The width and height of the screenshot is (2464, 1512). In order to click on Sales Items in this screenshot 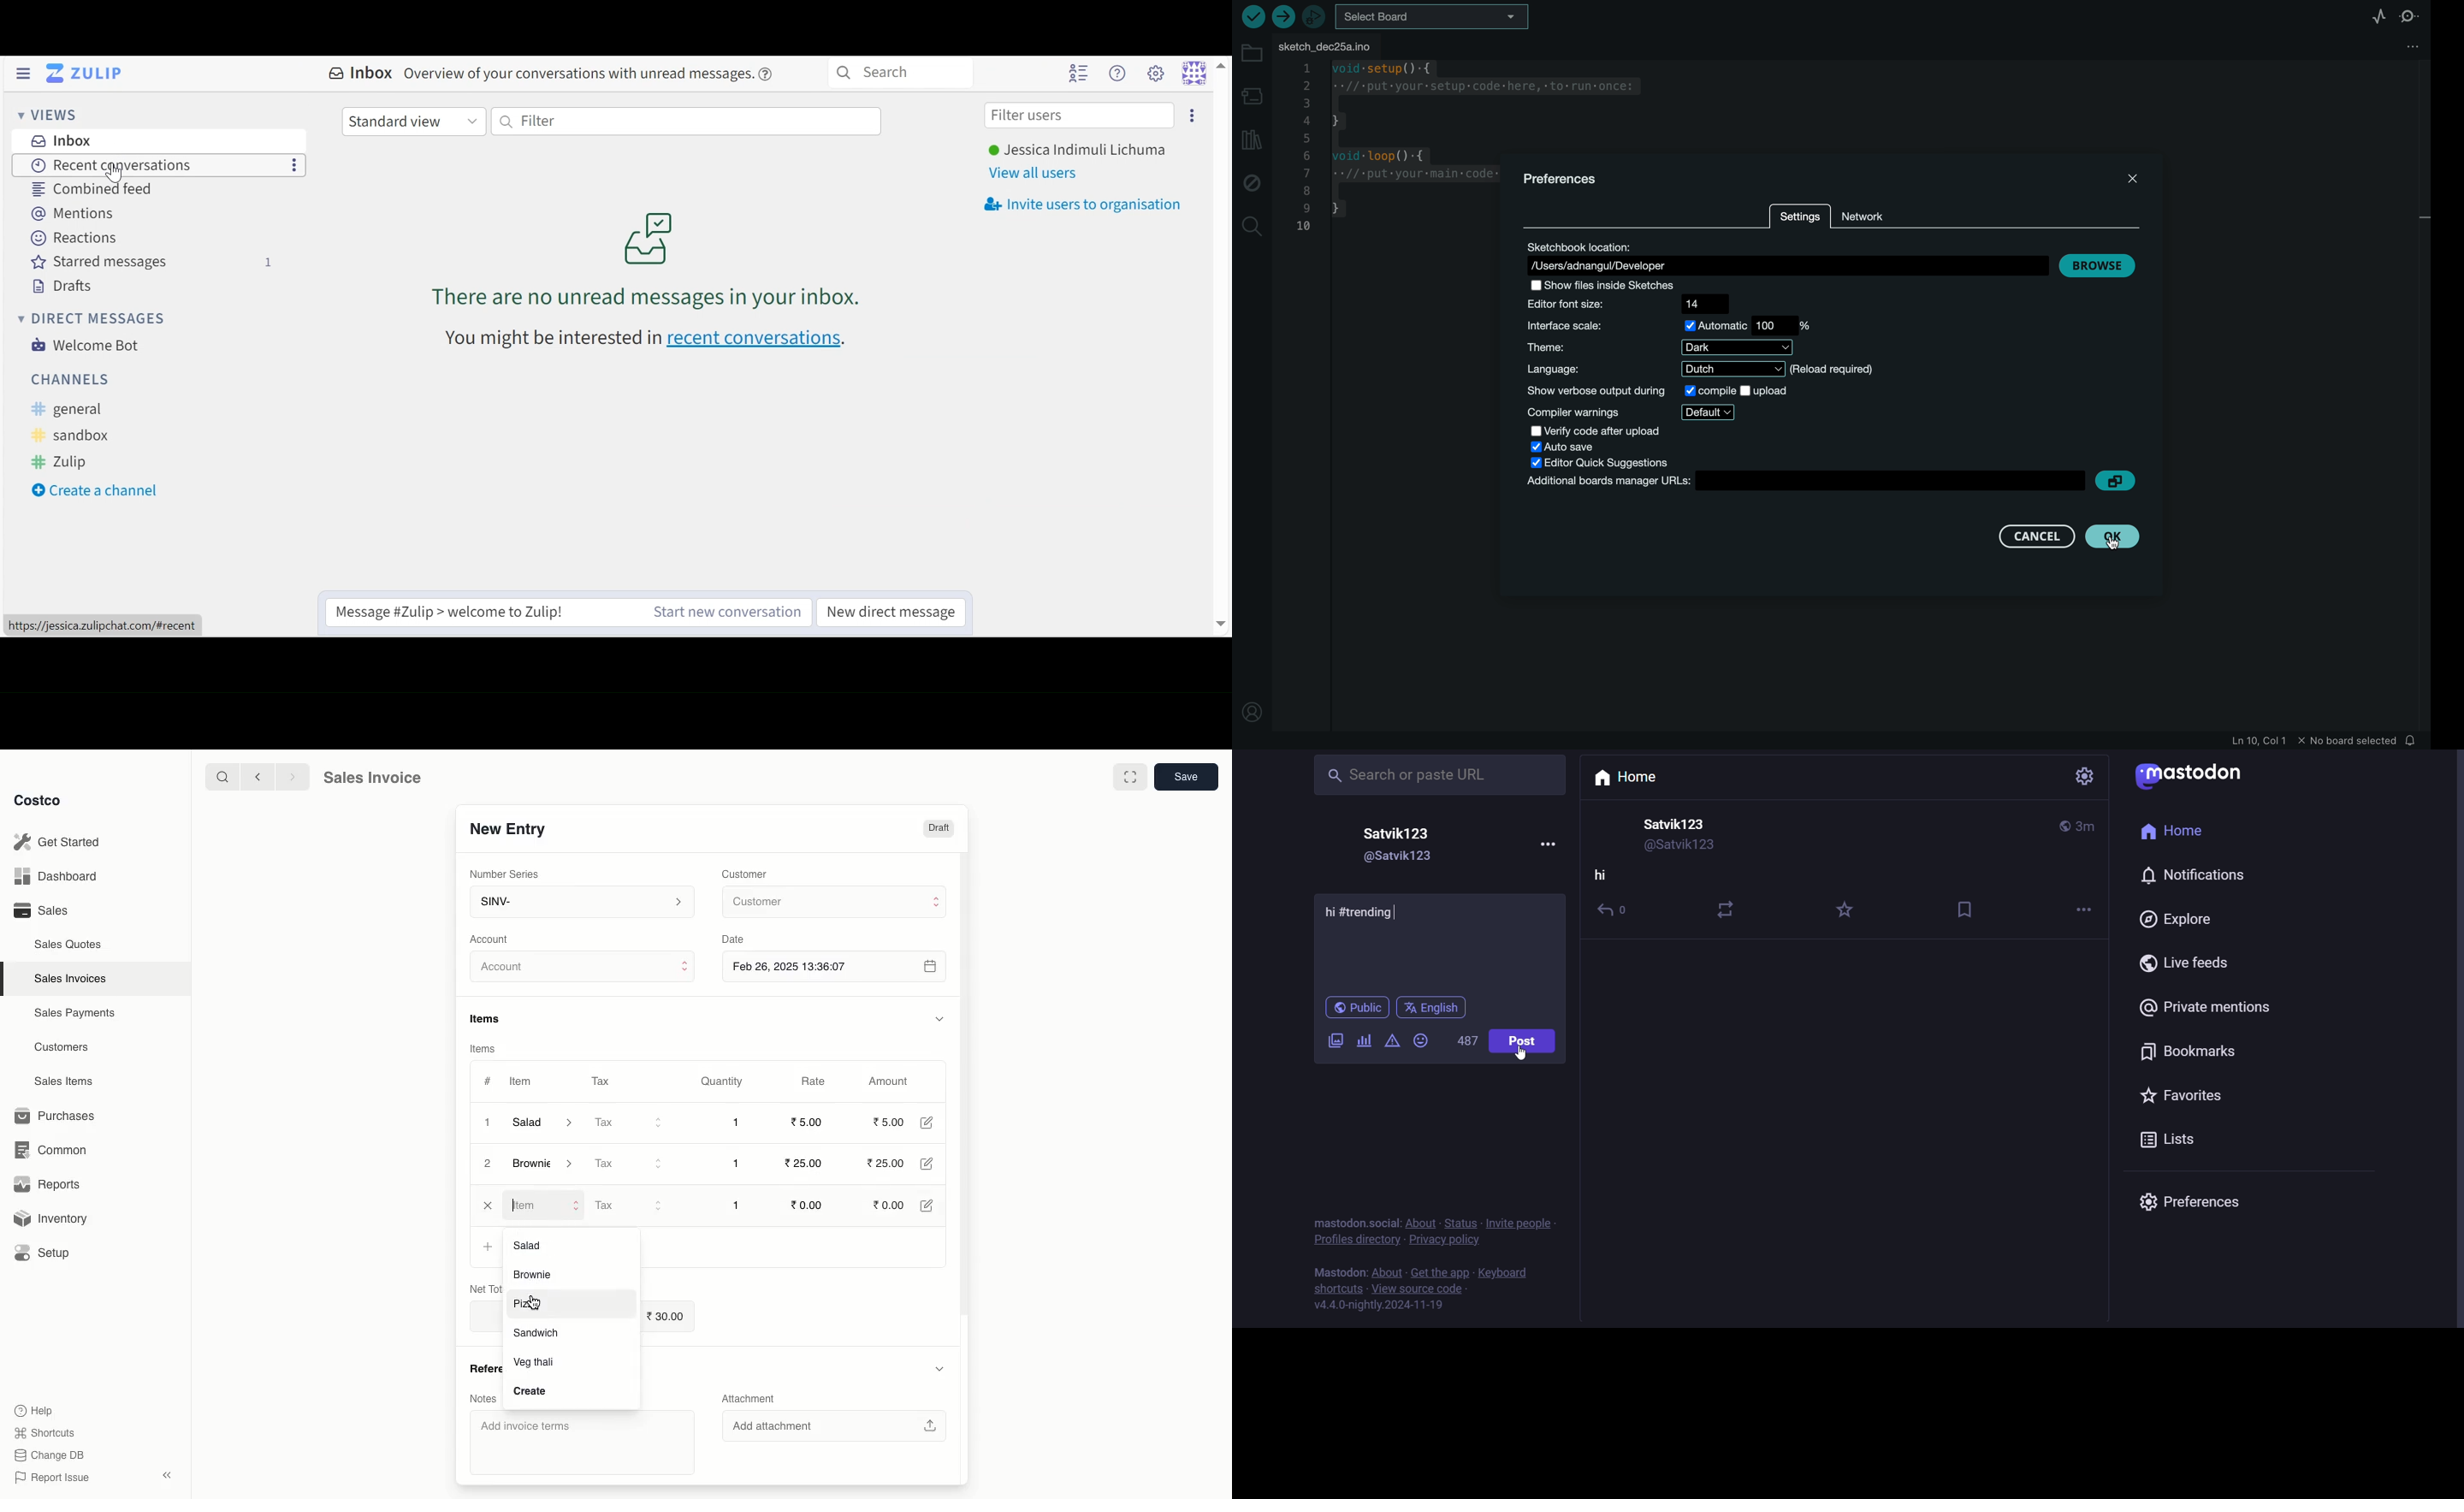, I will do `click(68, 1081)`.